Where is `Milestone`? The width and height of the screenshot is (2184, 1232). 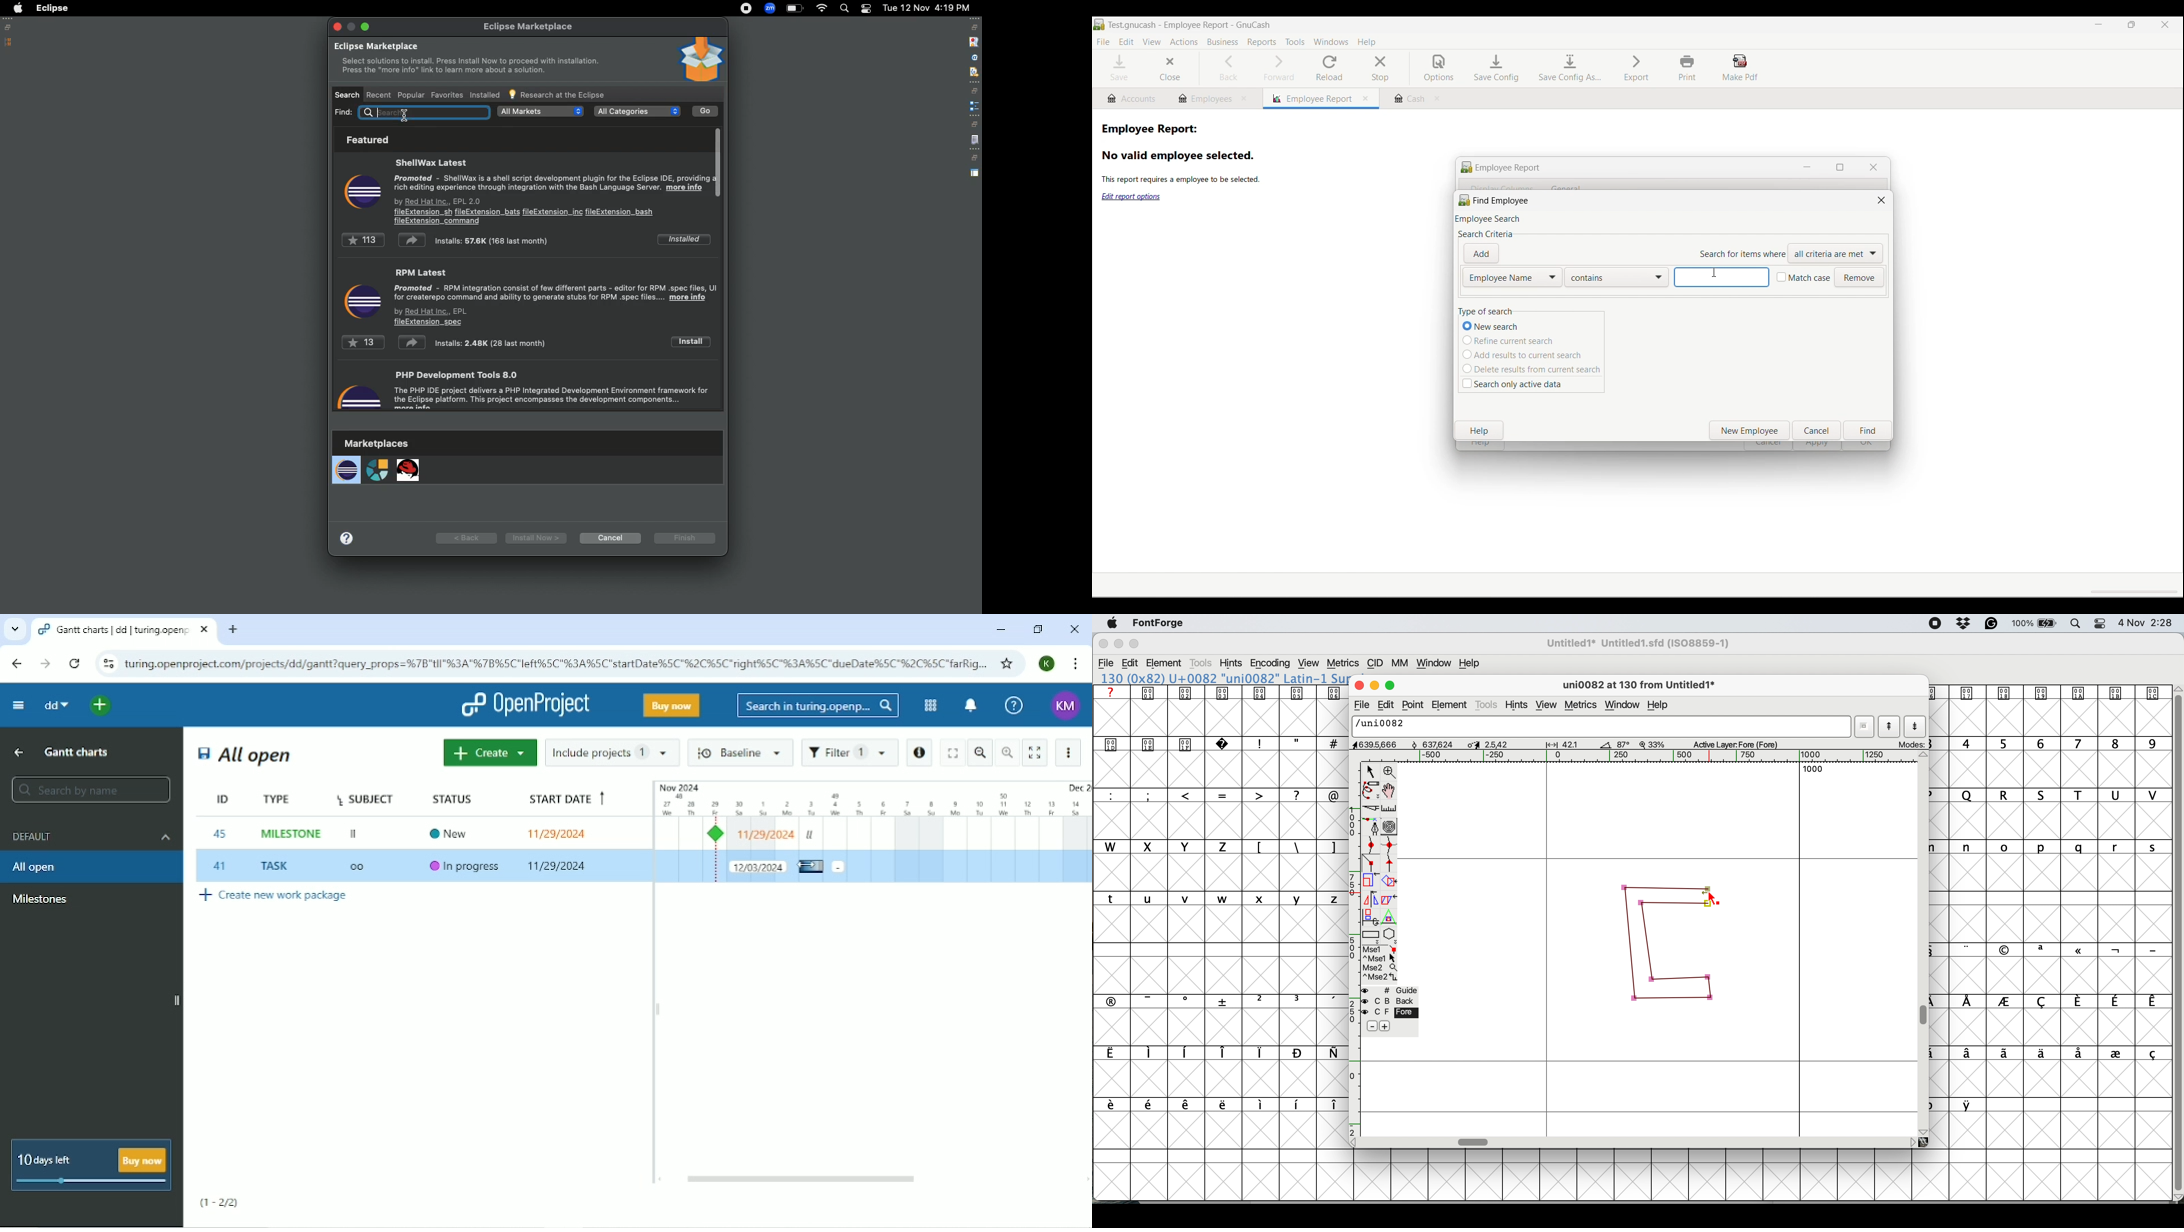 Milestone is located at coordinates (41, 899).